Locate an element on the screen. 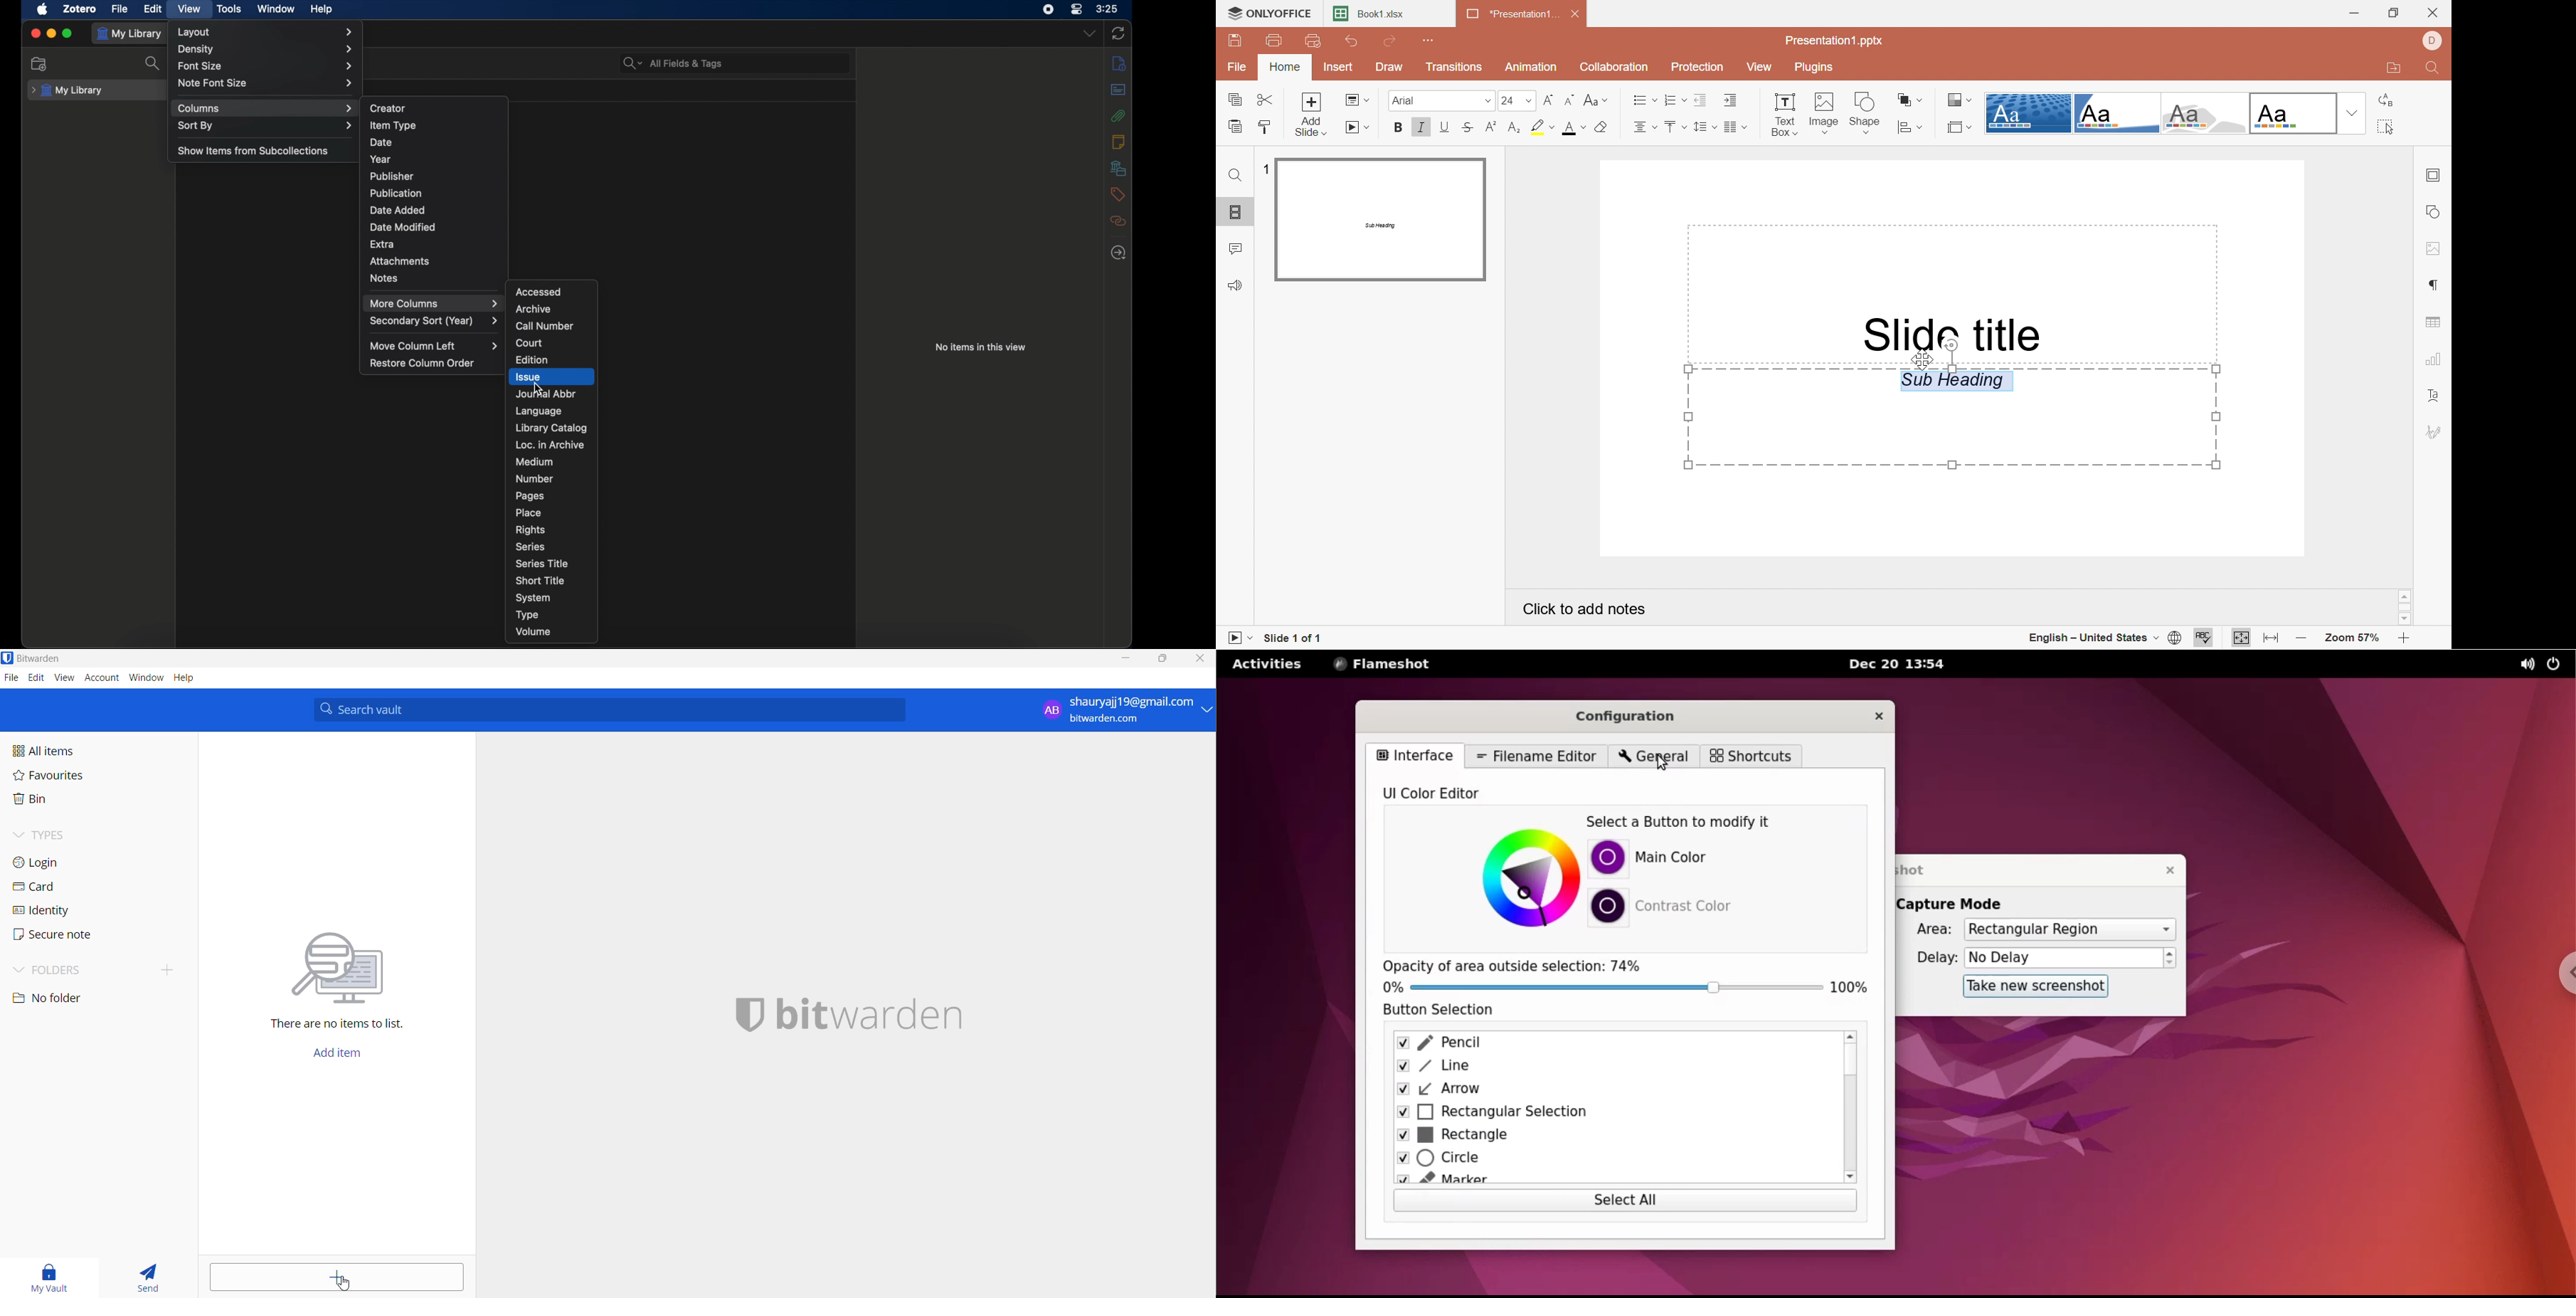 This screenshot has height=1316, width=2576. tools is located at coordinates (230, 10).